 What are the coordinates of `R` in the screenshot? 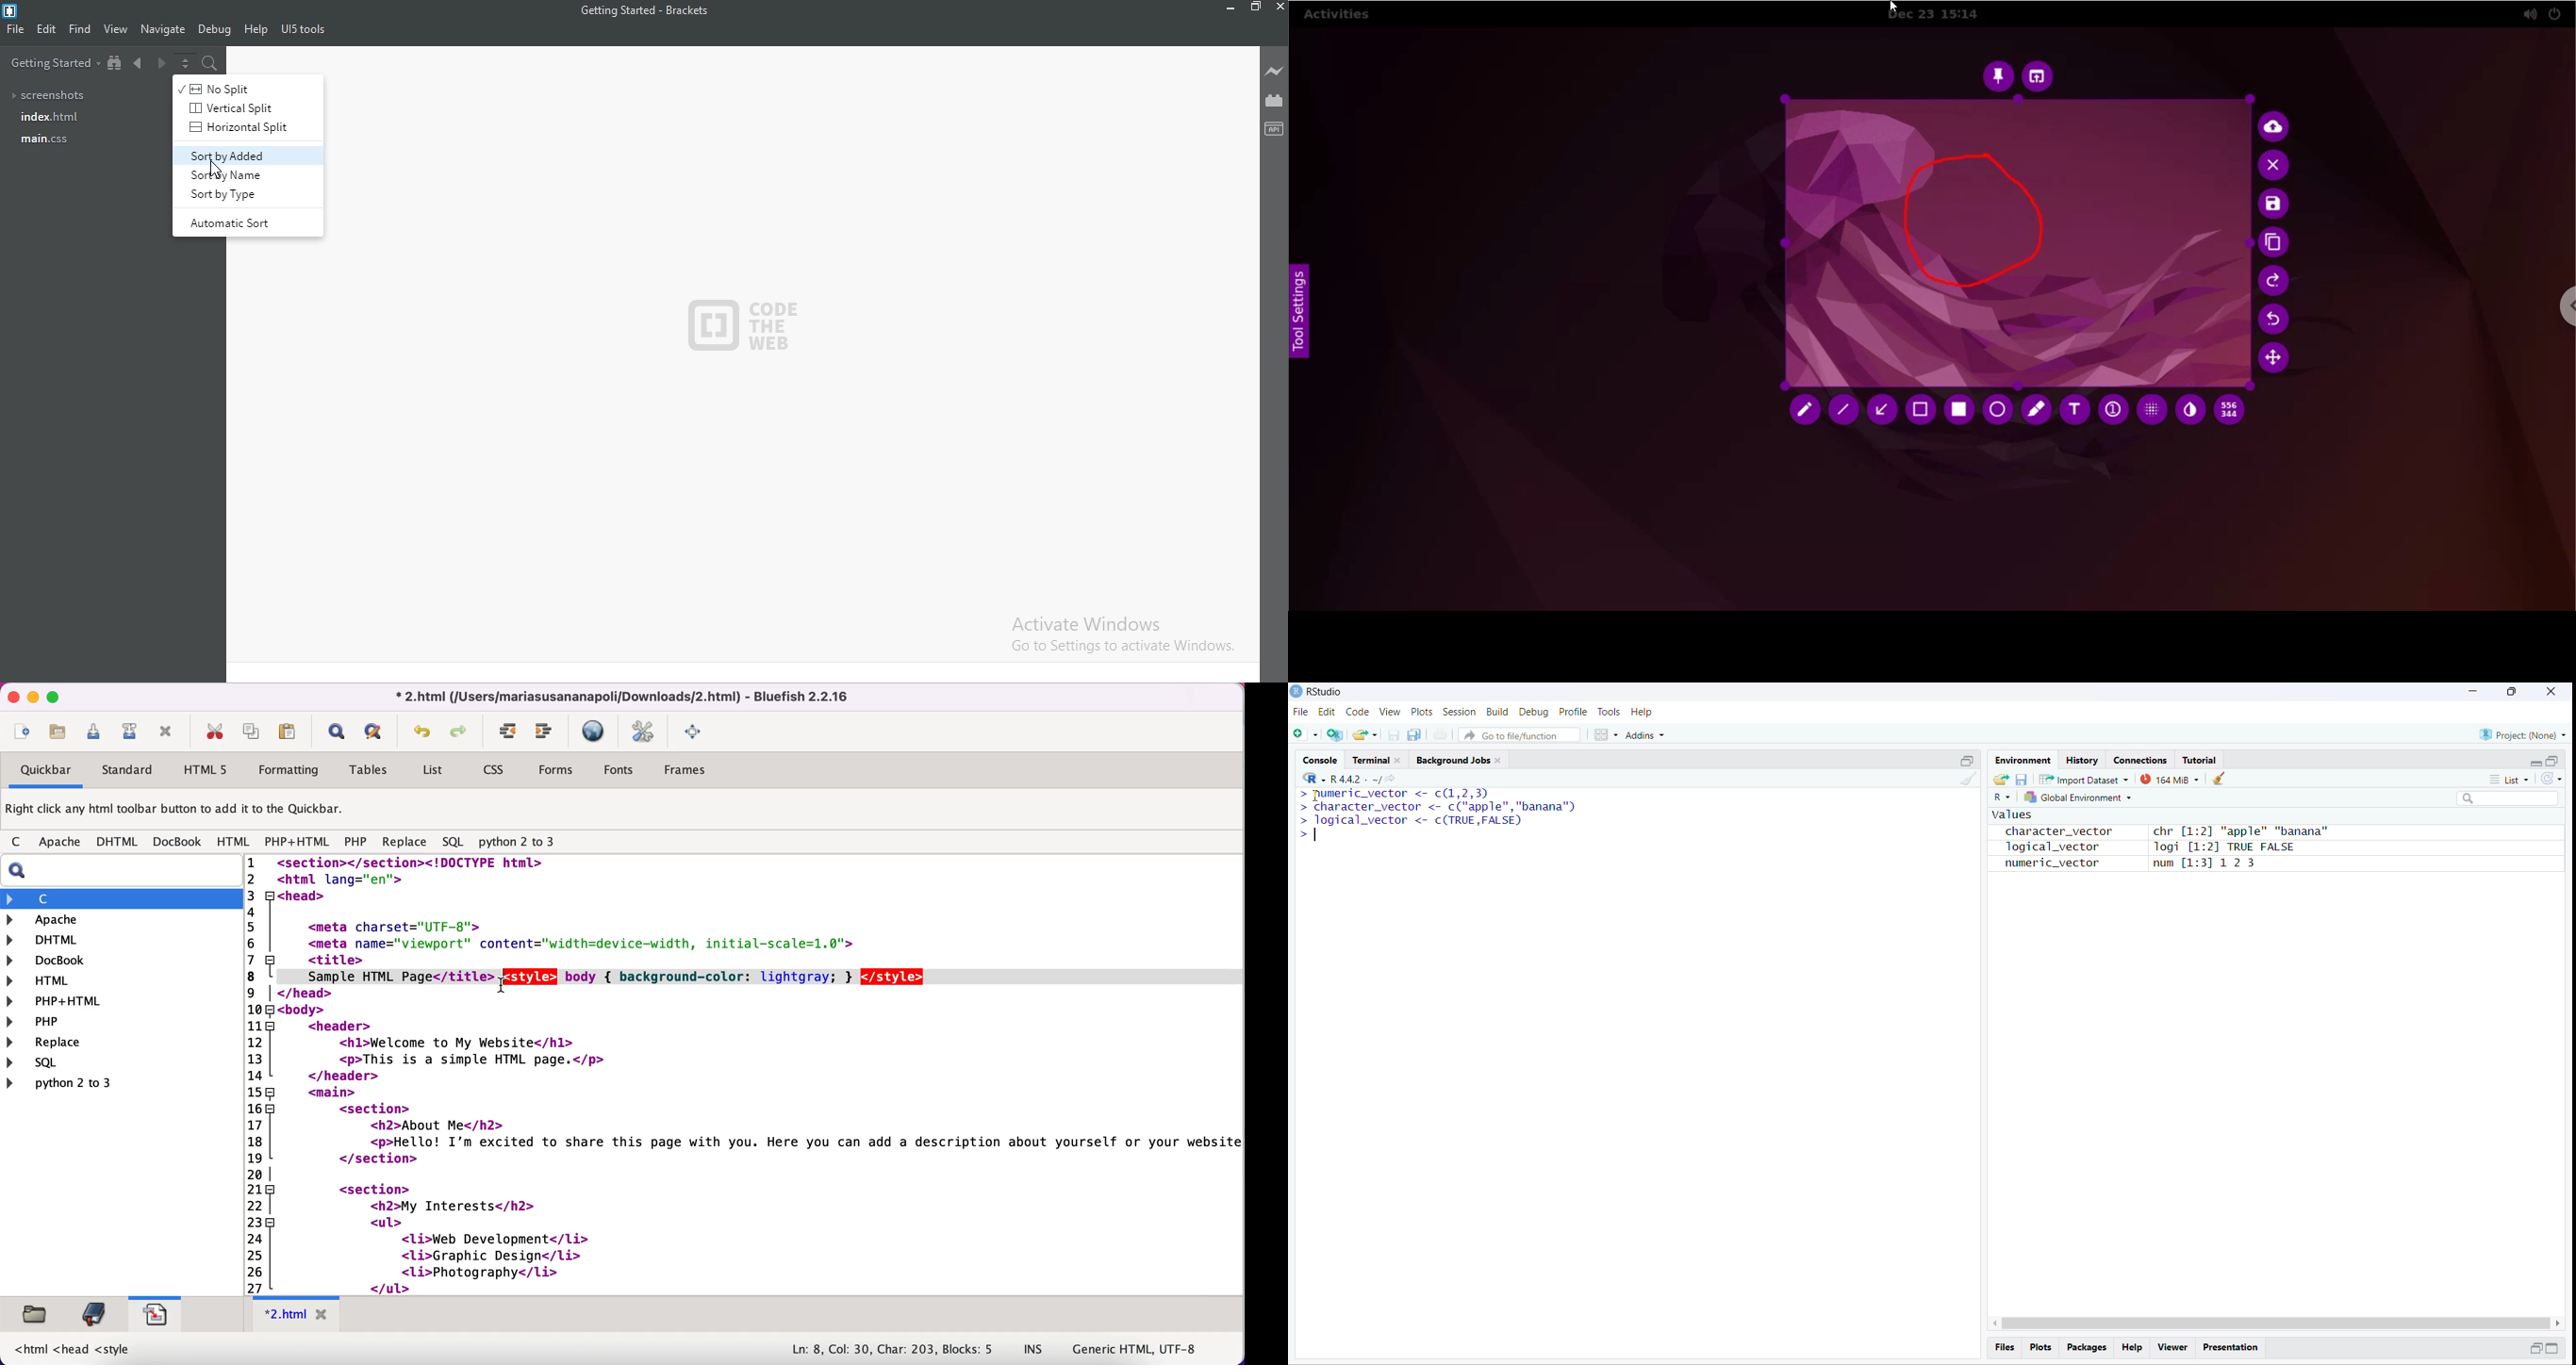 It's located at (2001, 798).